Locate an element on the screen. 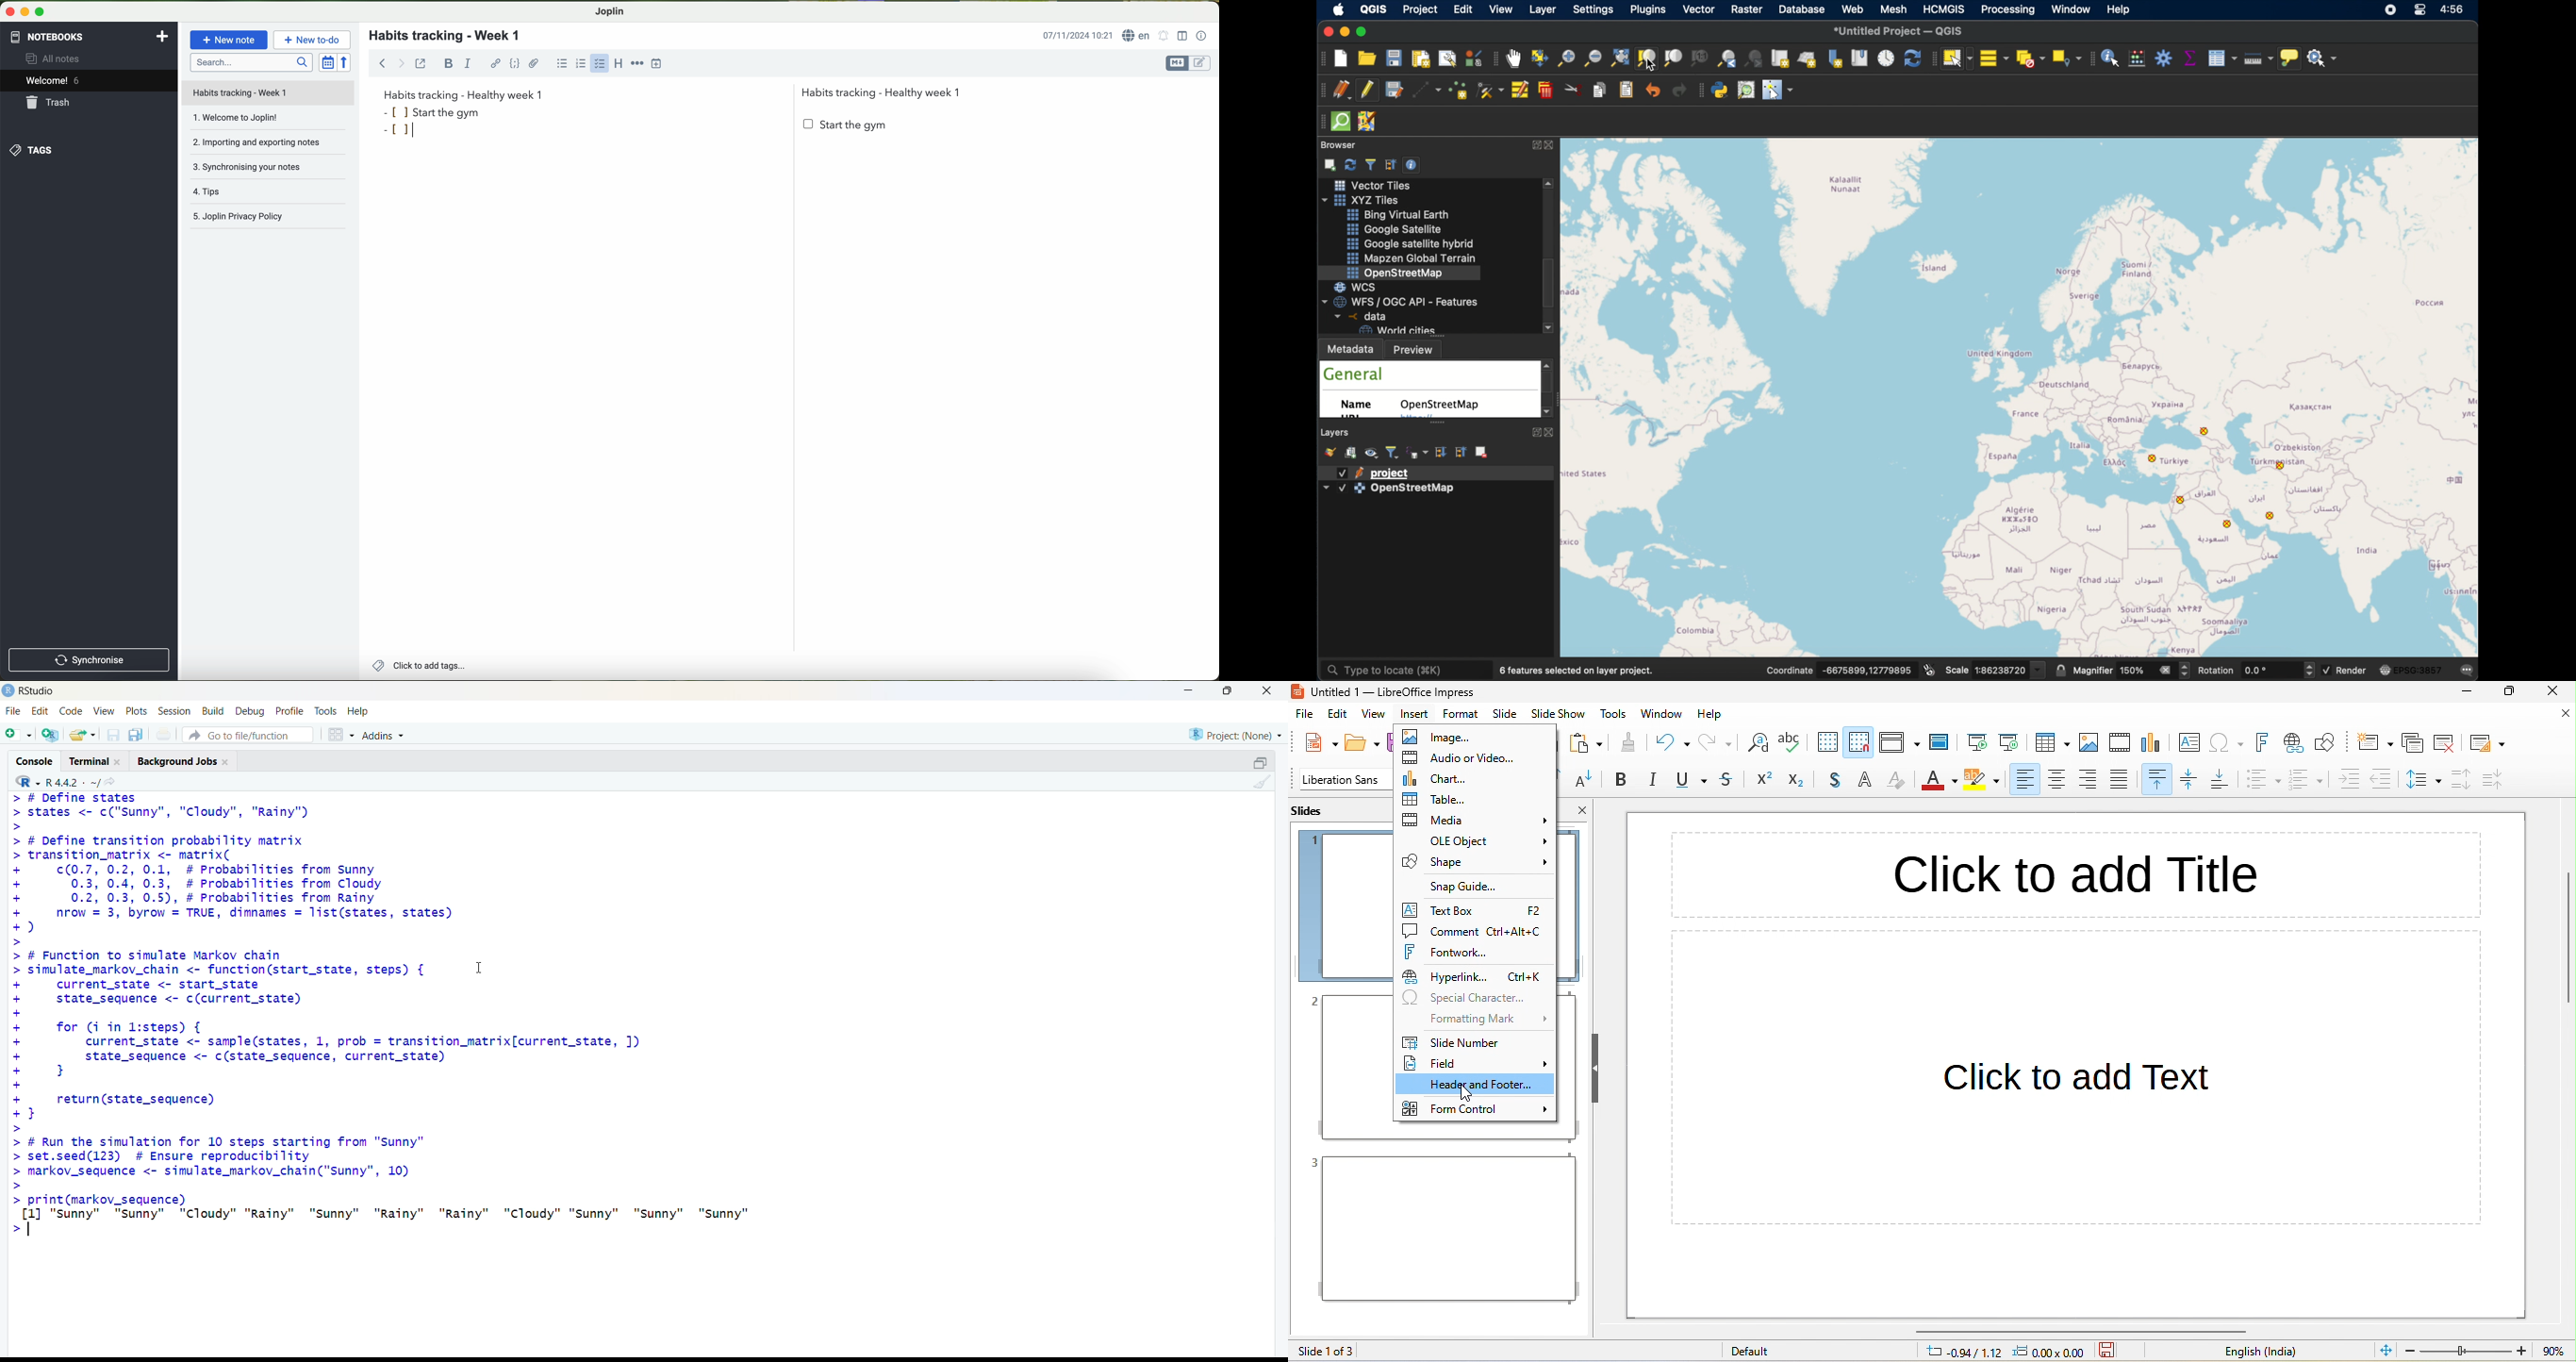  special character is located at coordinates (2230, 742).